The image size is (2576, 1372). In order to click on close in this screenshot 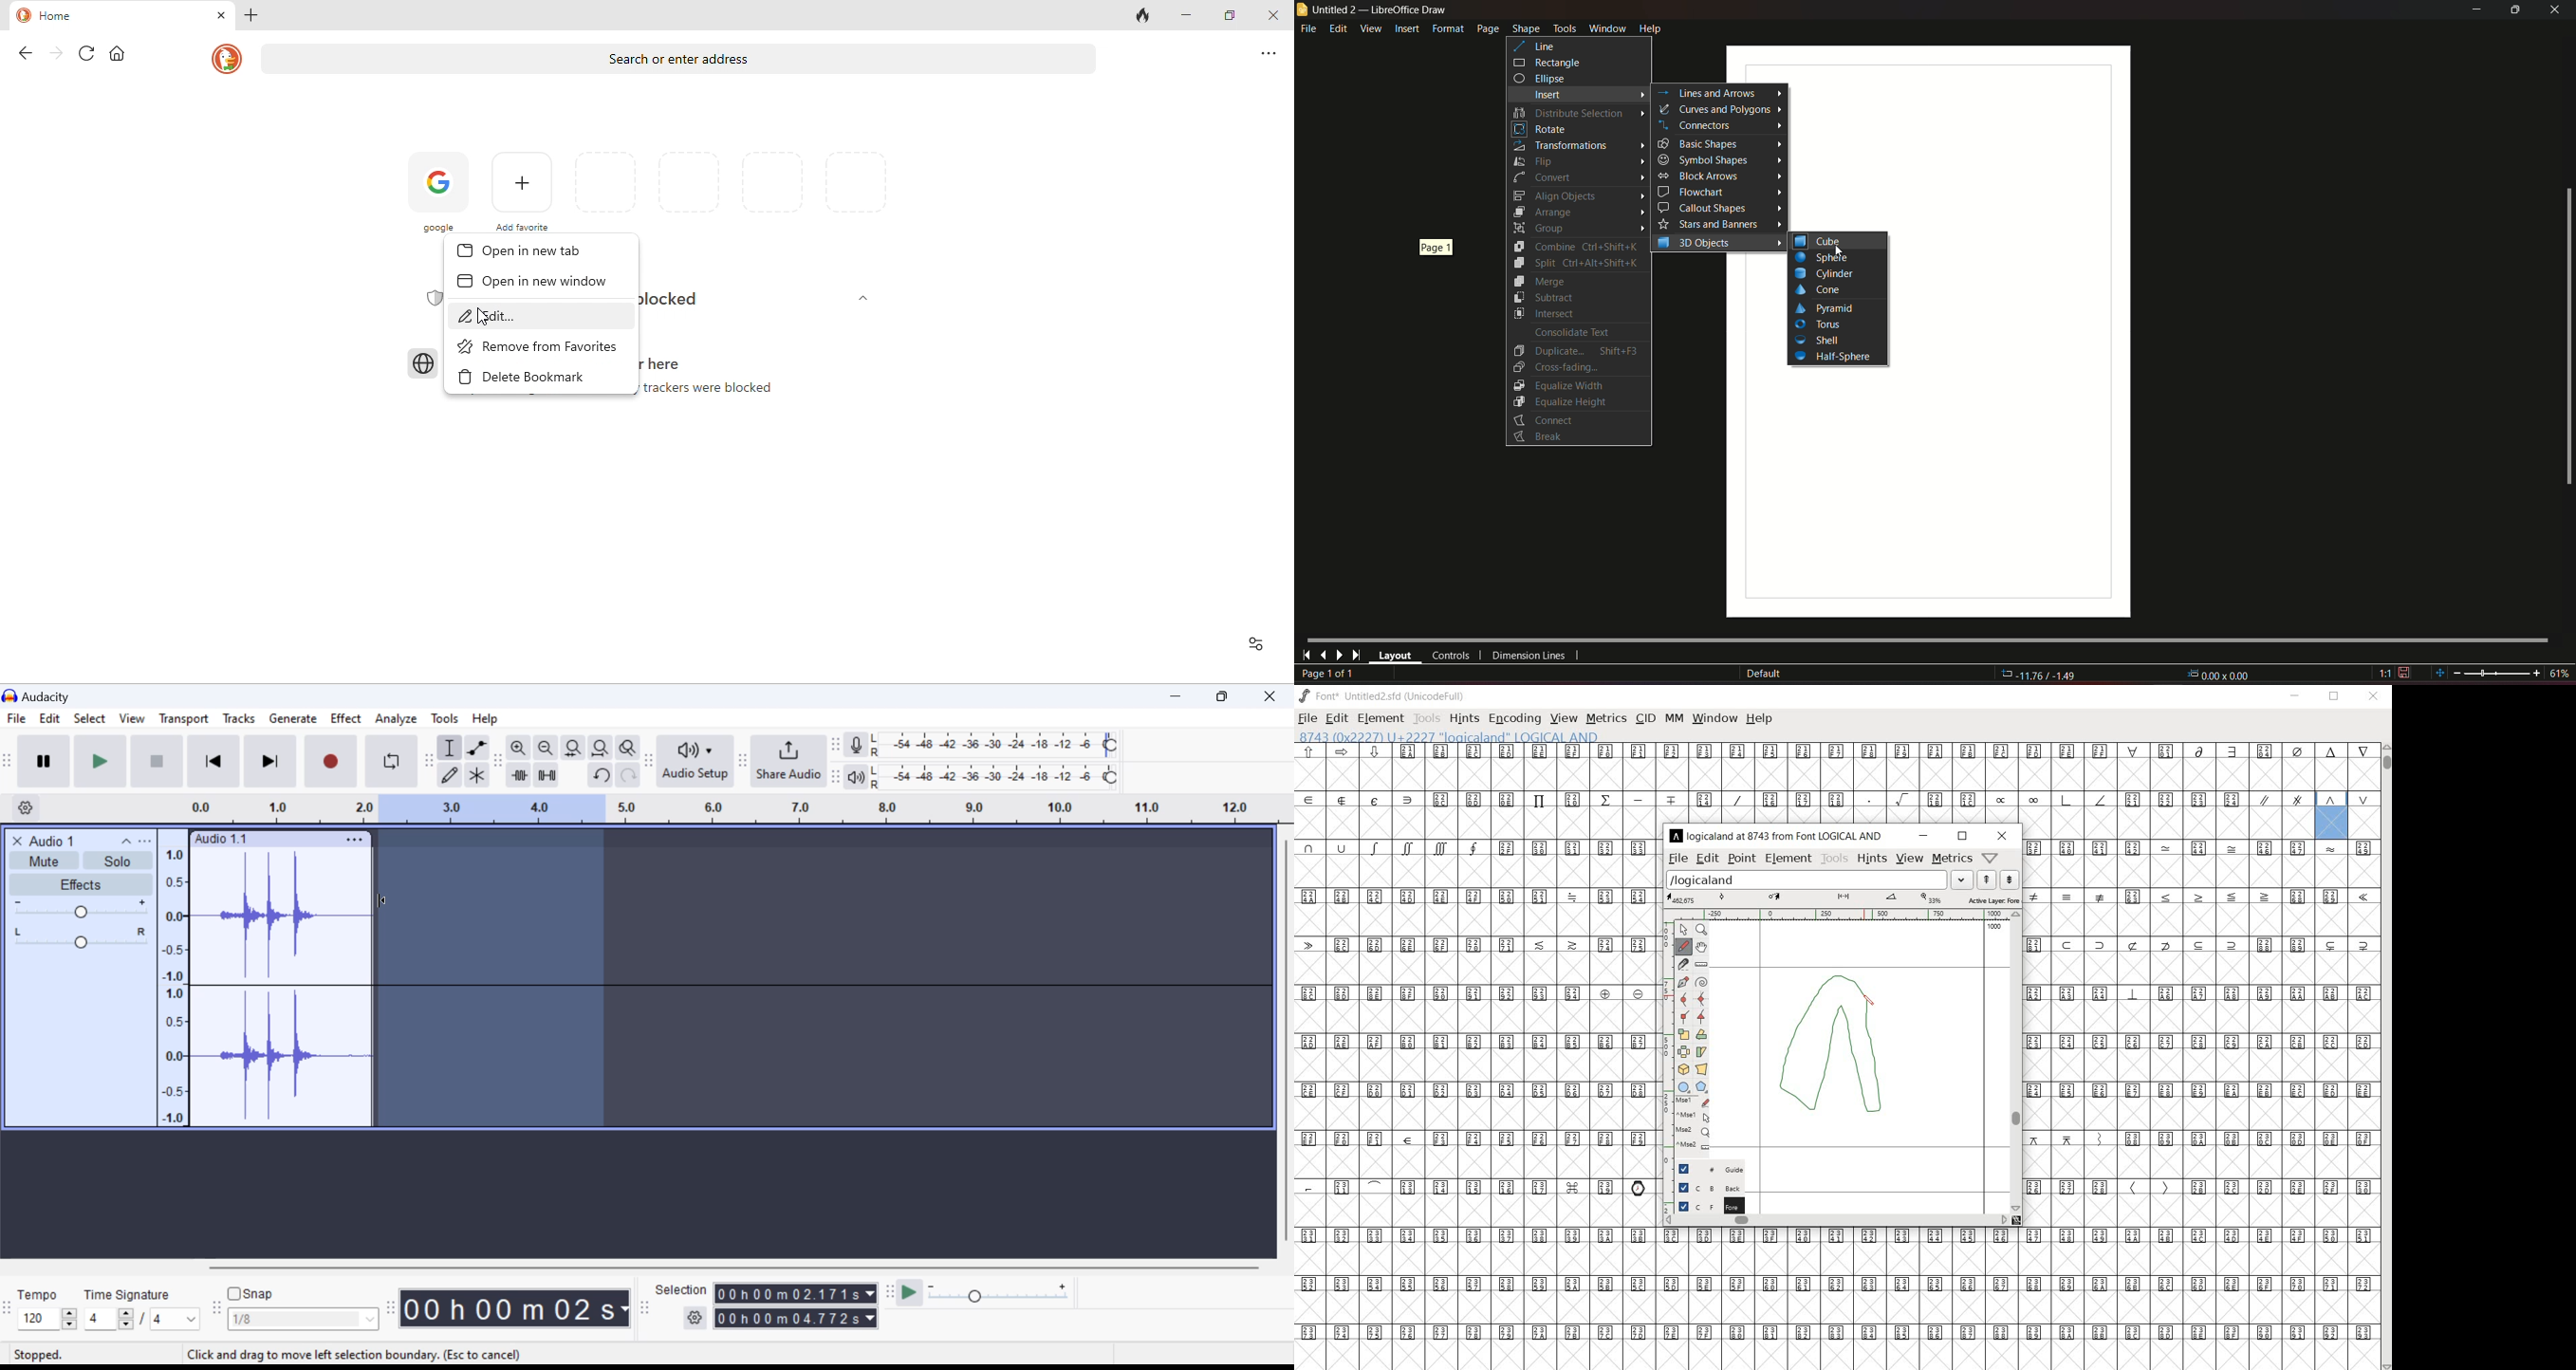, I will do `click(1272, 16)`.